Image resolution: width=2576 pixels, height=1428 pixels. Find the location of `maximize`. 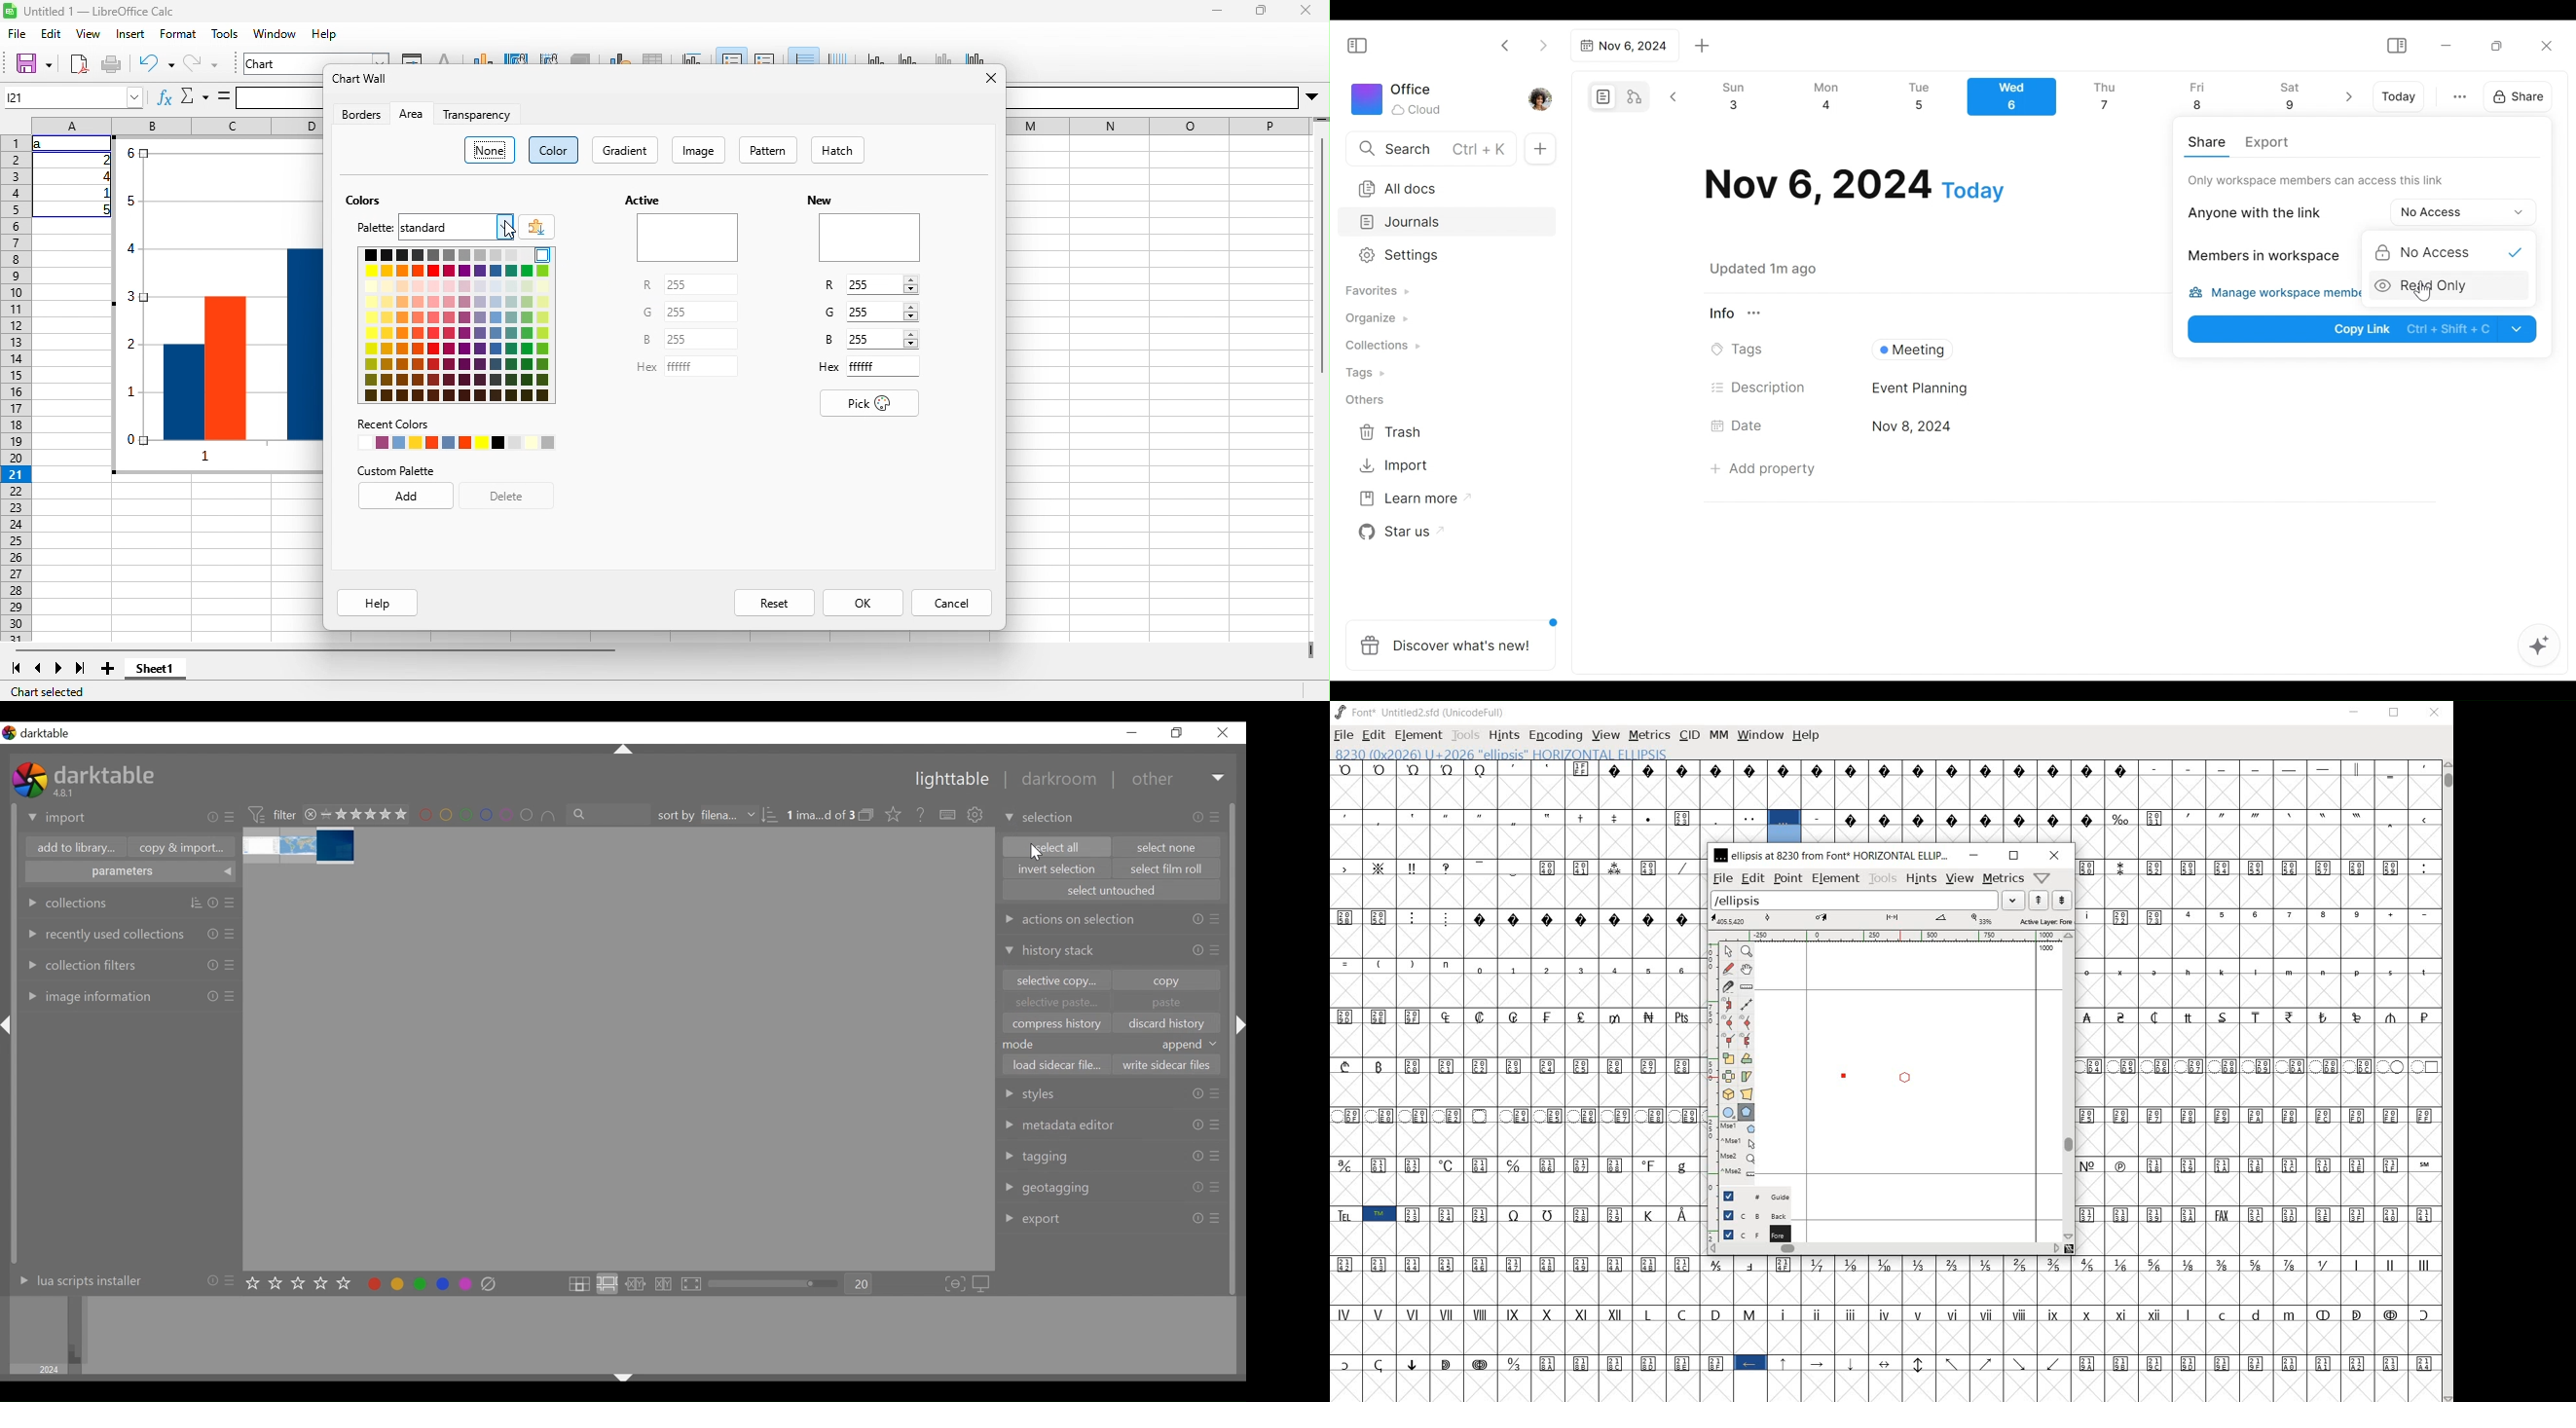

maximize is located at coordinates (1262, 11).